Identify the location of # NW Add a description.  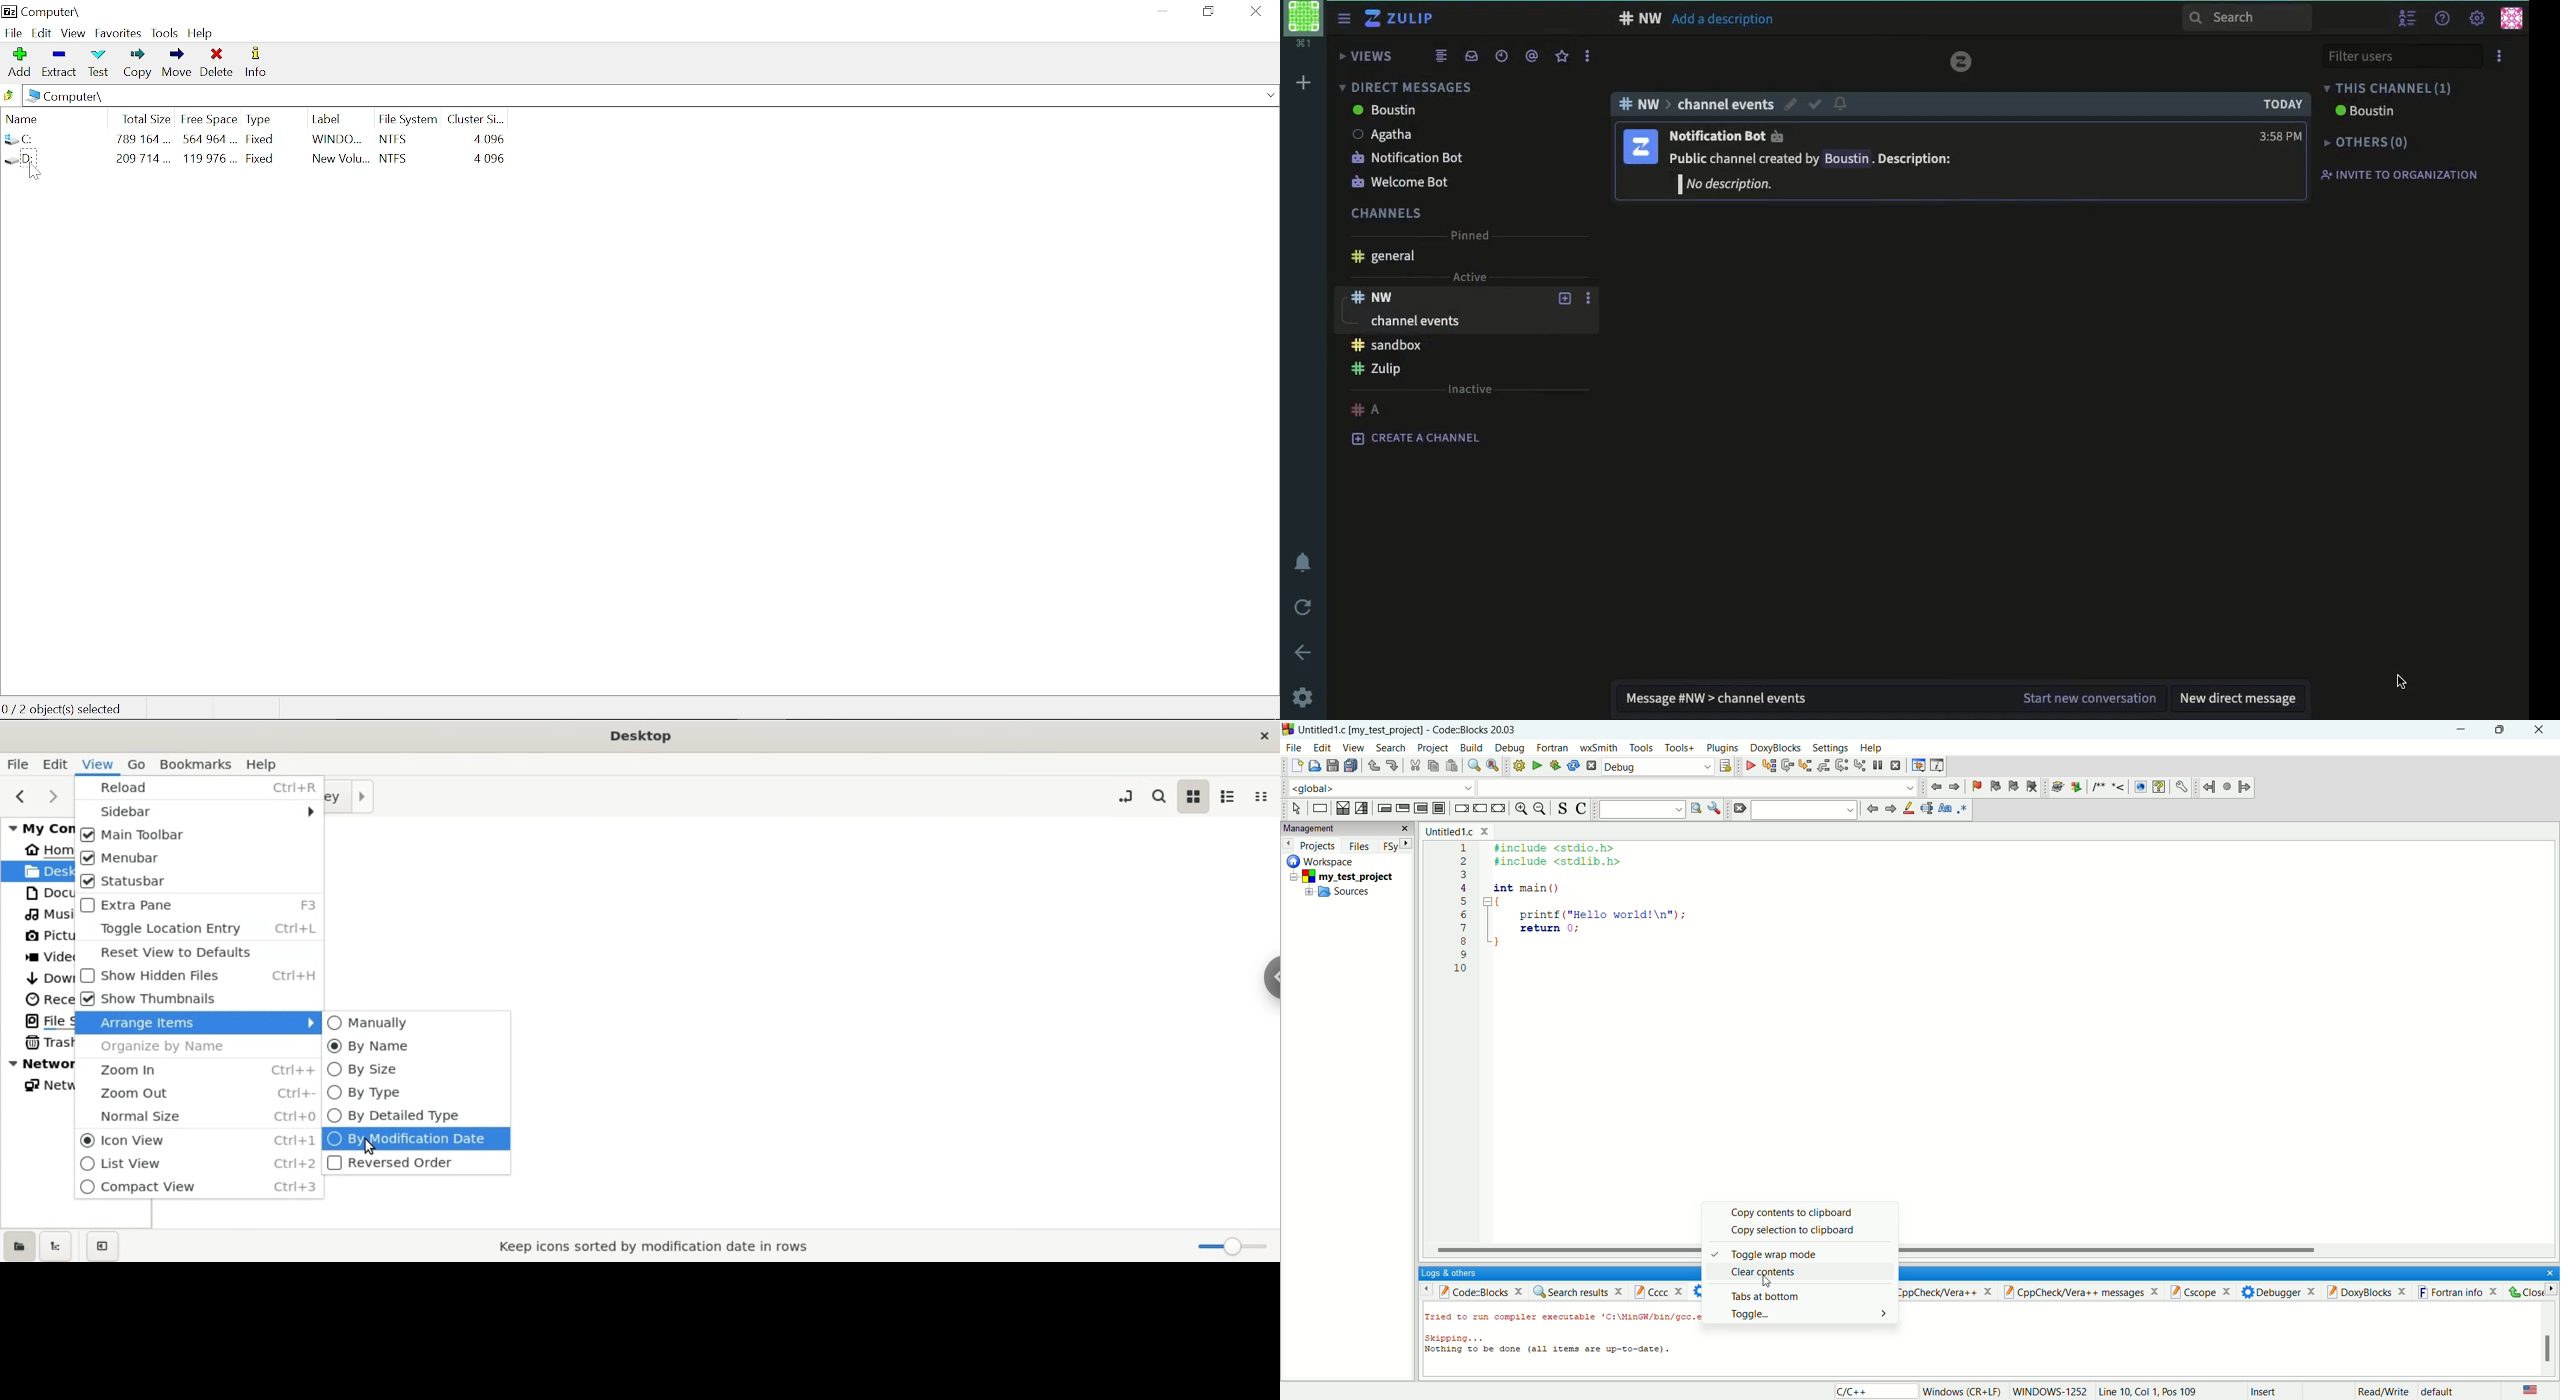
(1698, 19).